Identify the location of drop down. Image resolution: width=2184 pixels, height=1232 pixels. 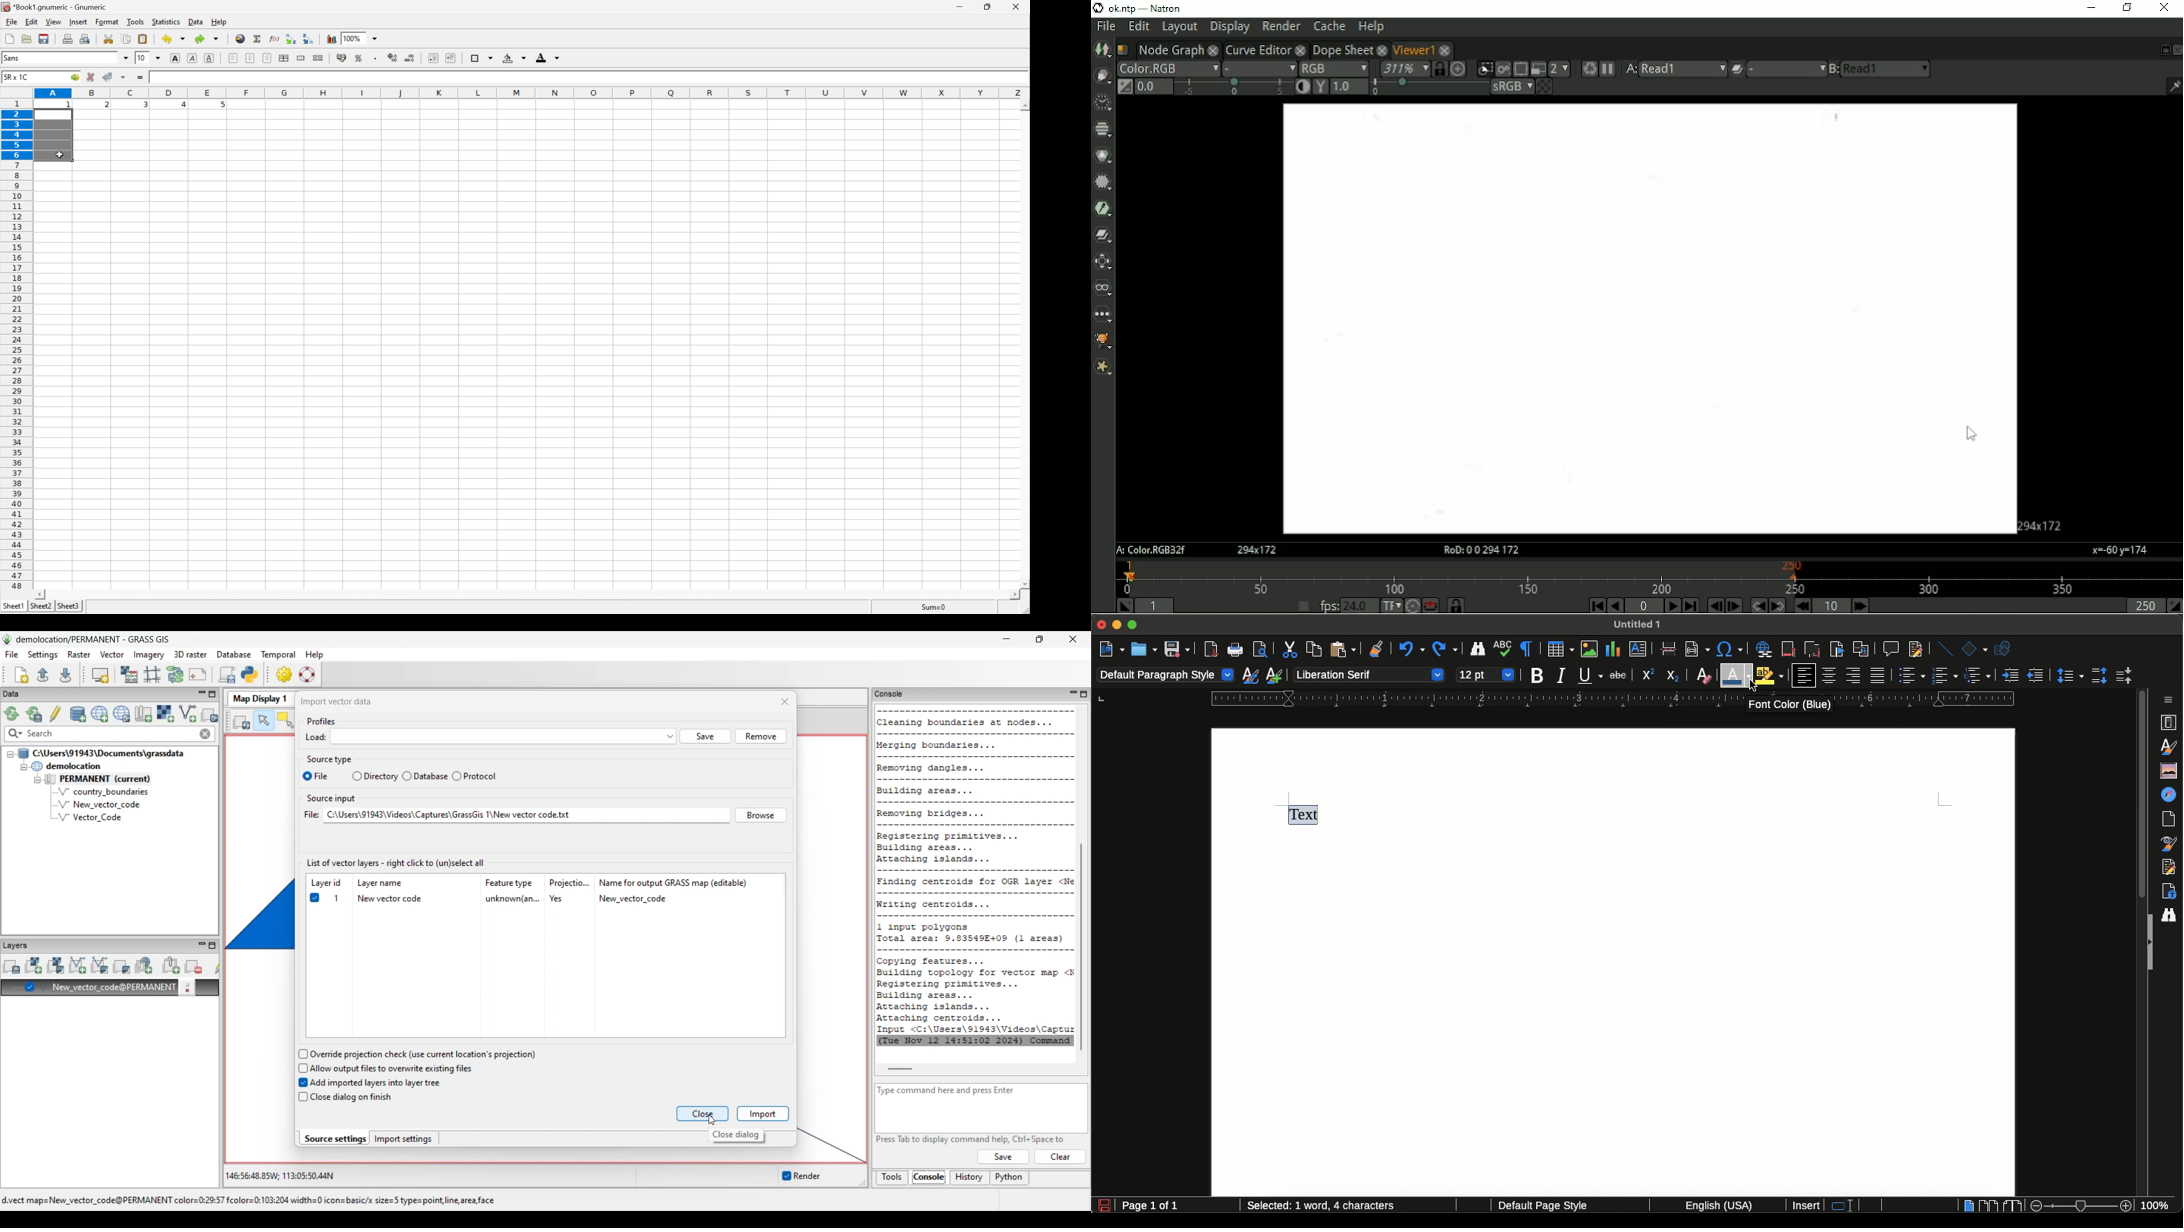
(158, 58).